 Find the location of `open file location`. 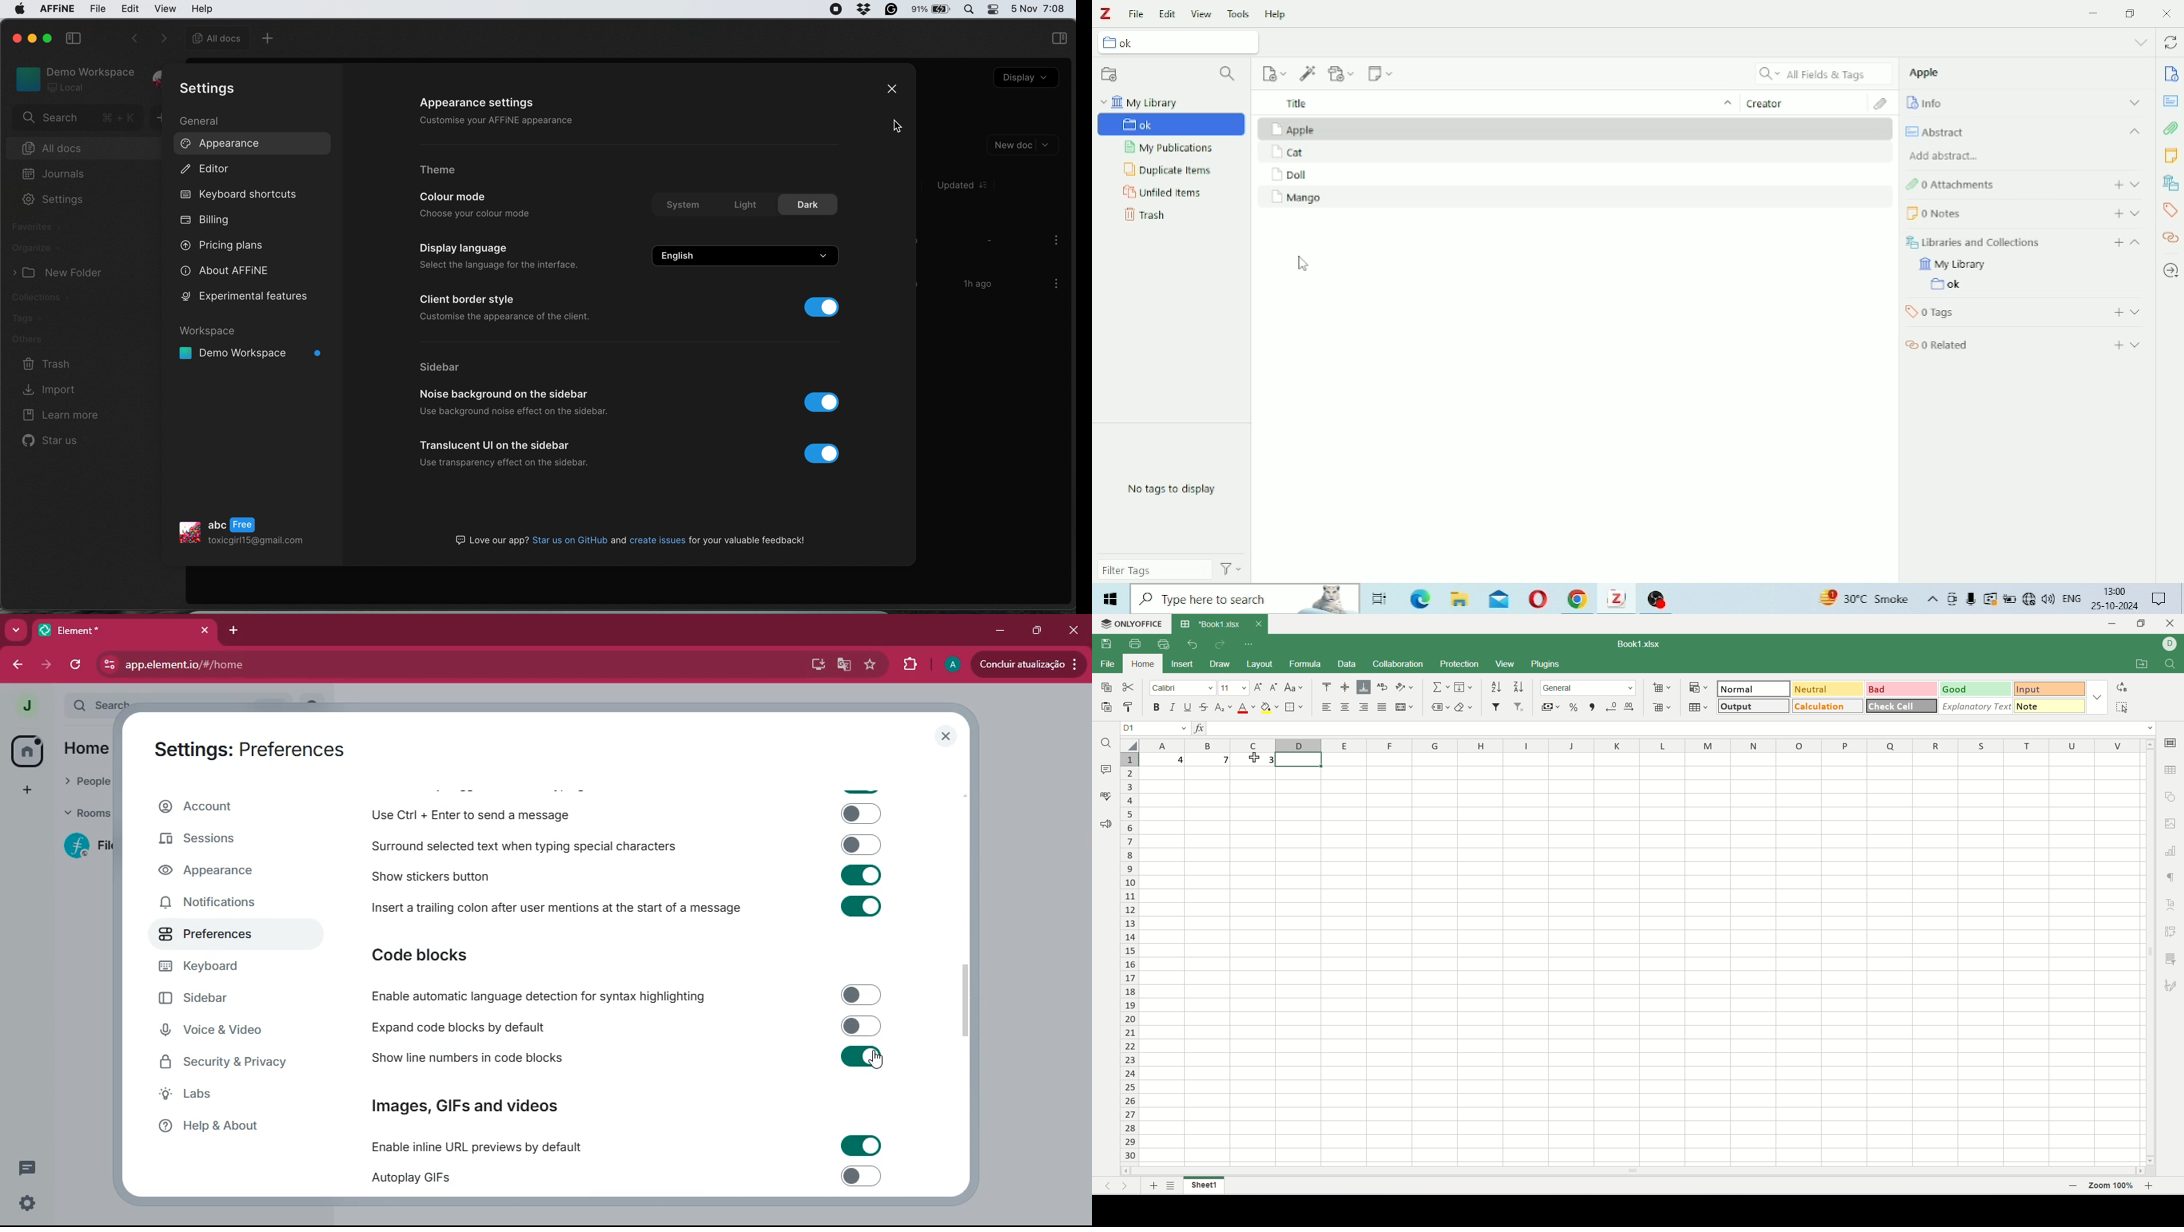

open file location is located at coordinates (2142, 663).